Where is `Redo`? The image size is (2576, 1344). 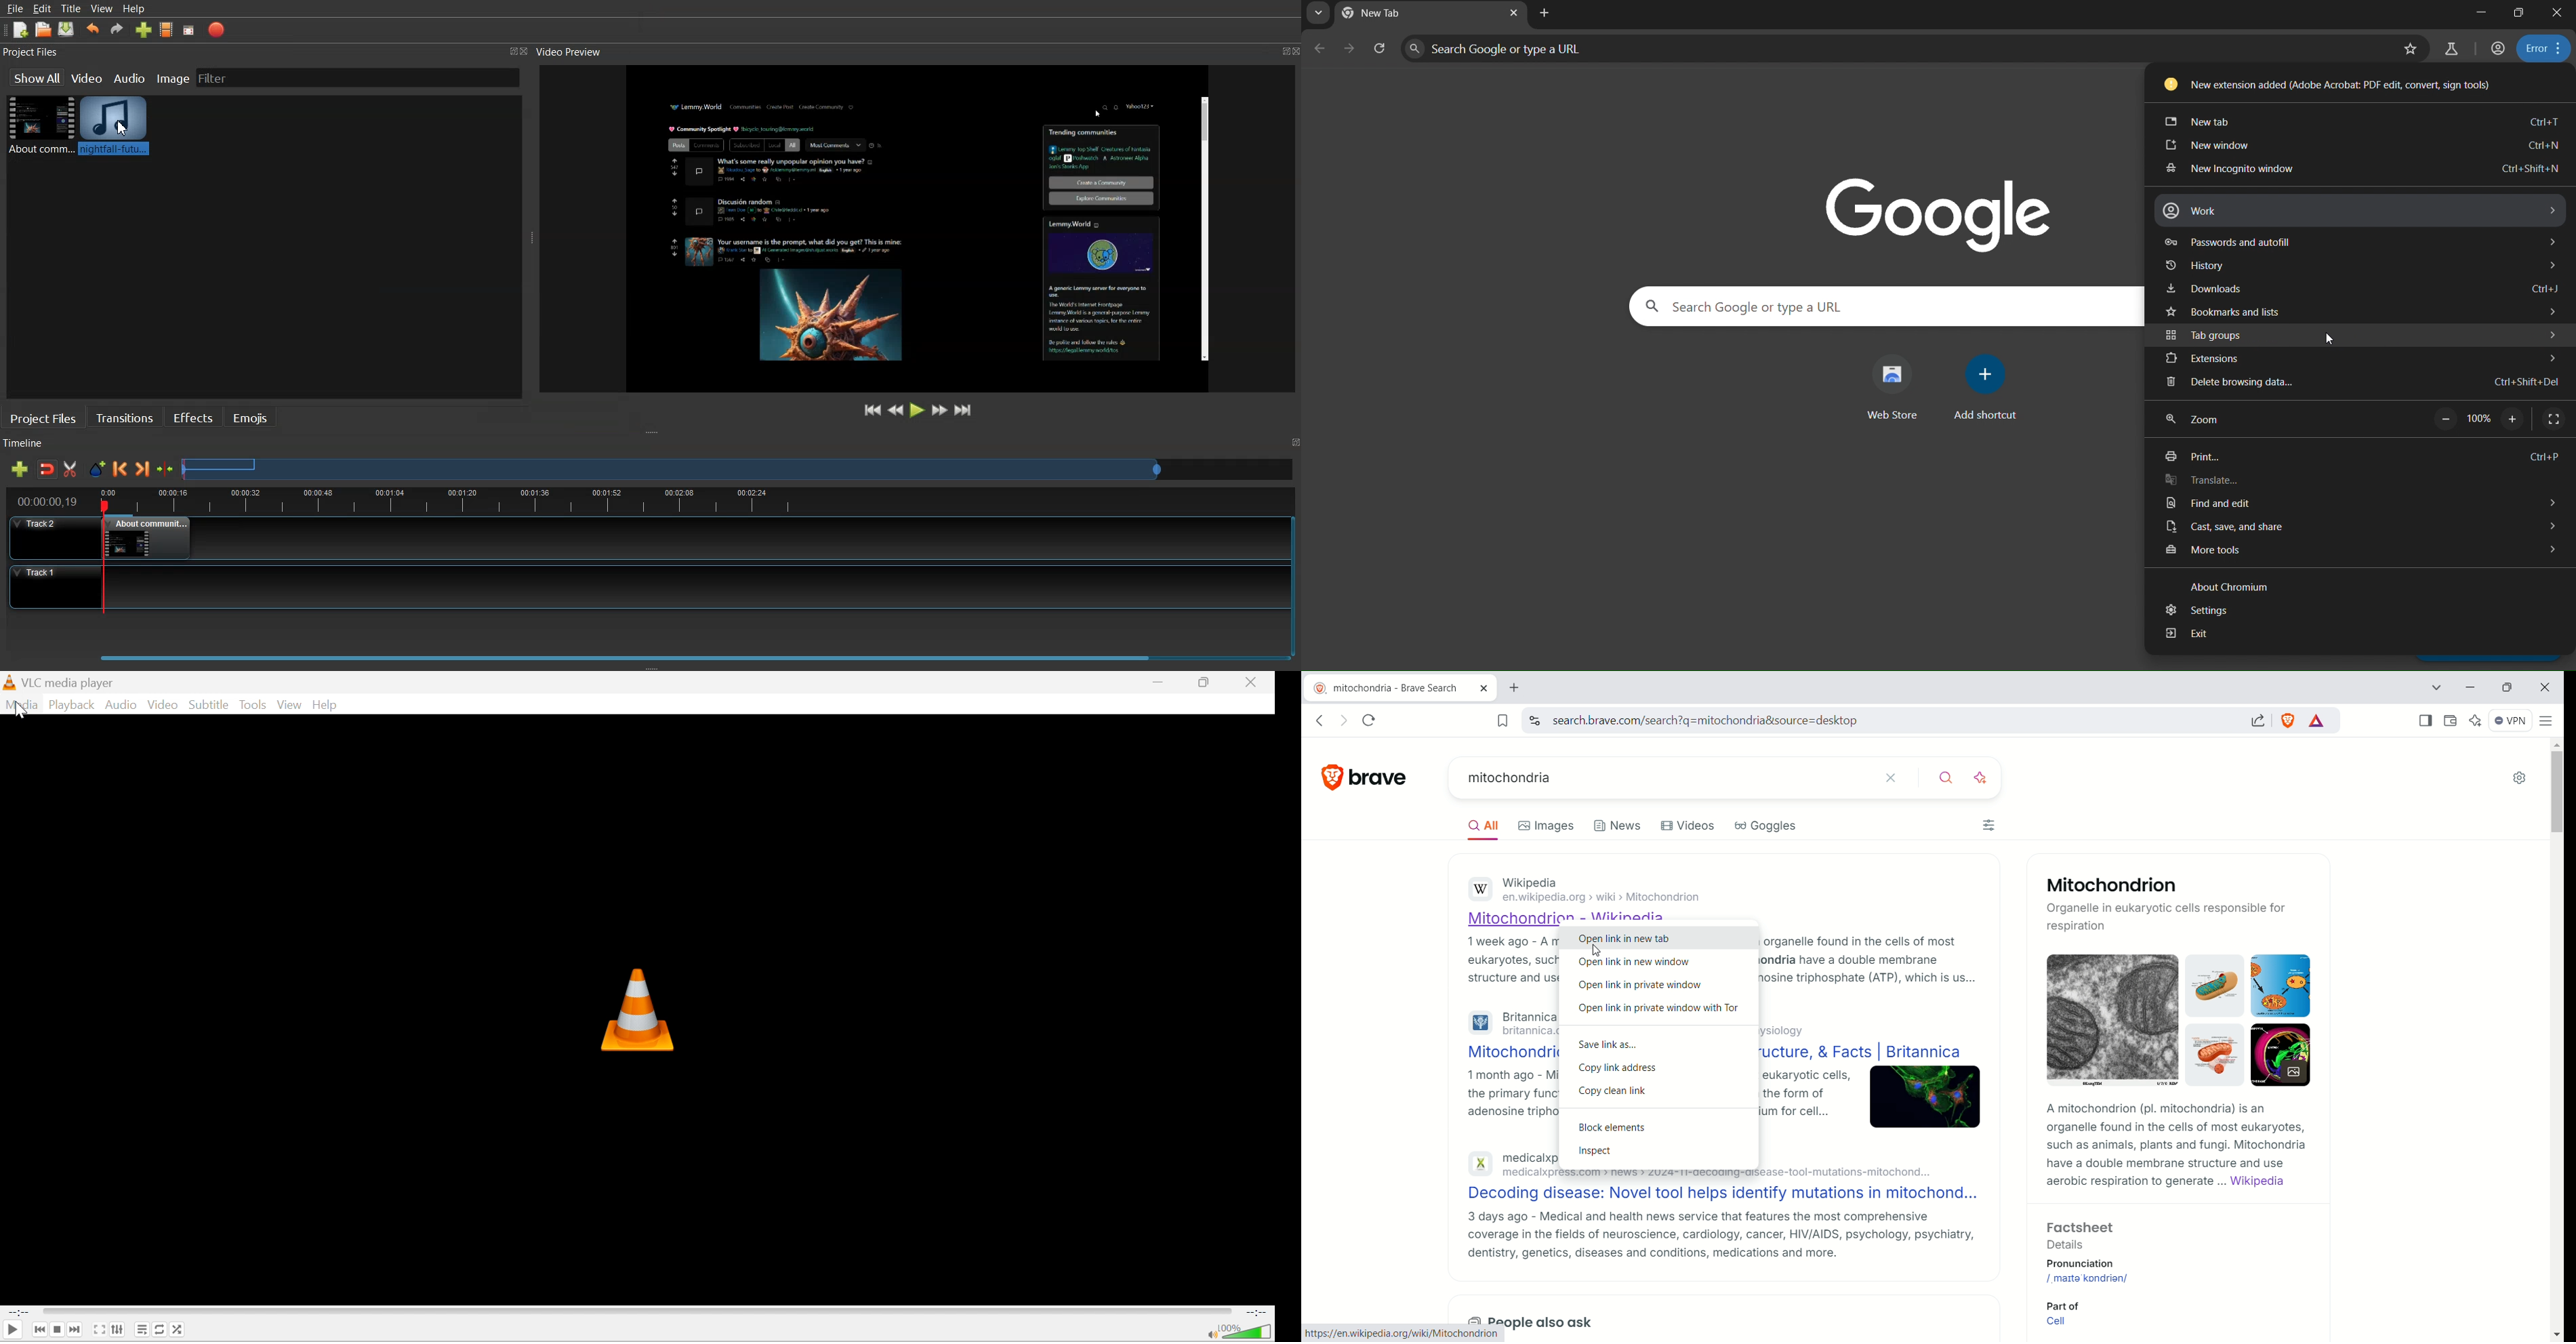
Redo is located at coordinates (117, 28).